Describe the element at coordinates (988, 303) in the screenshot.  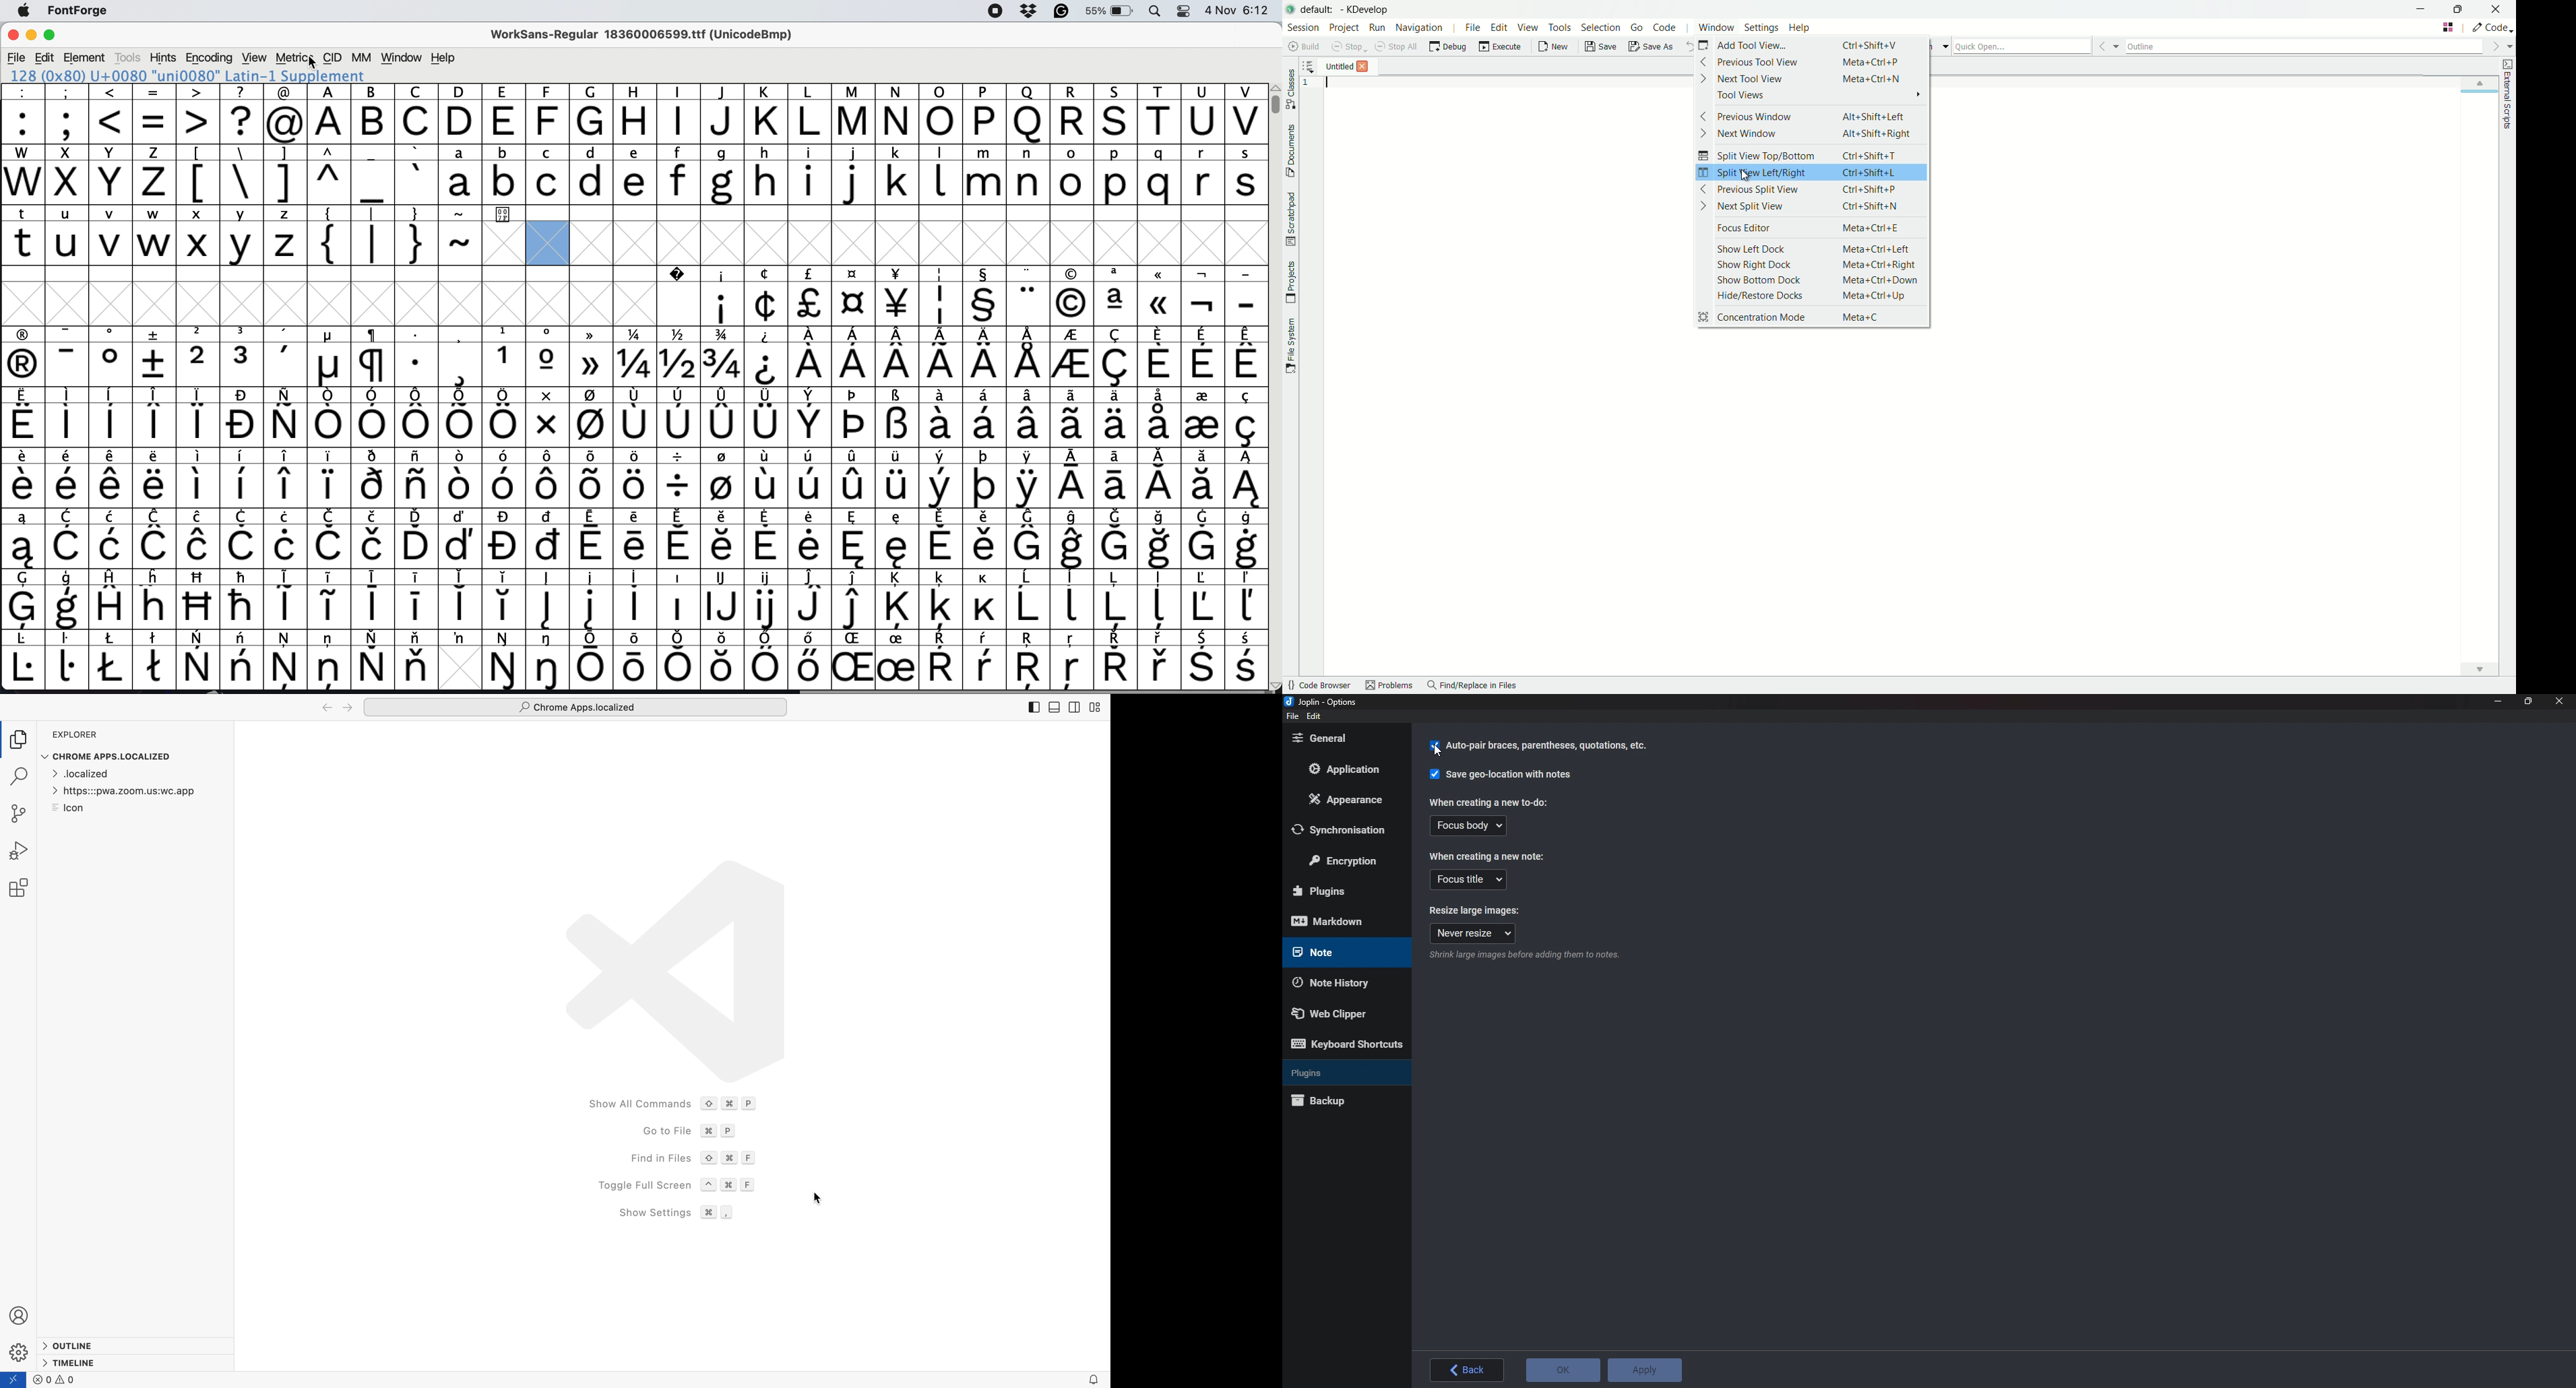
I see `special characters` at that location.